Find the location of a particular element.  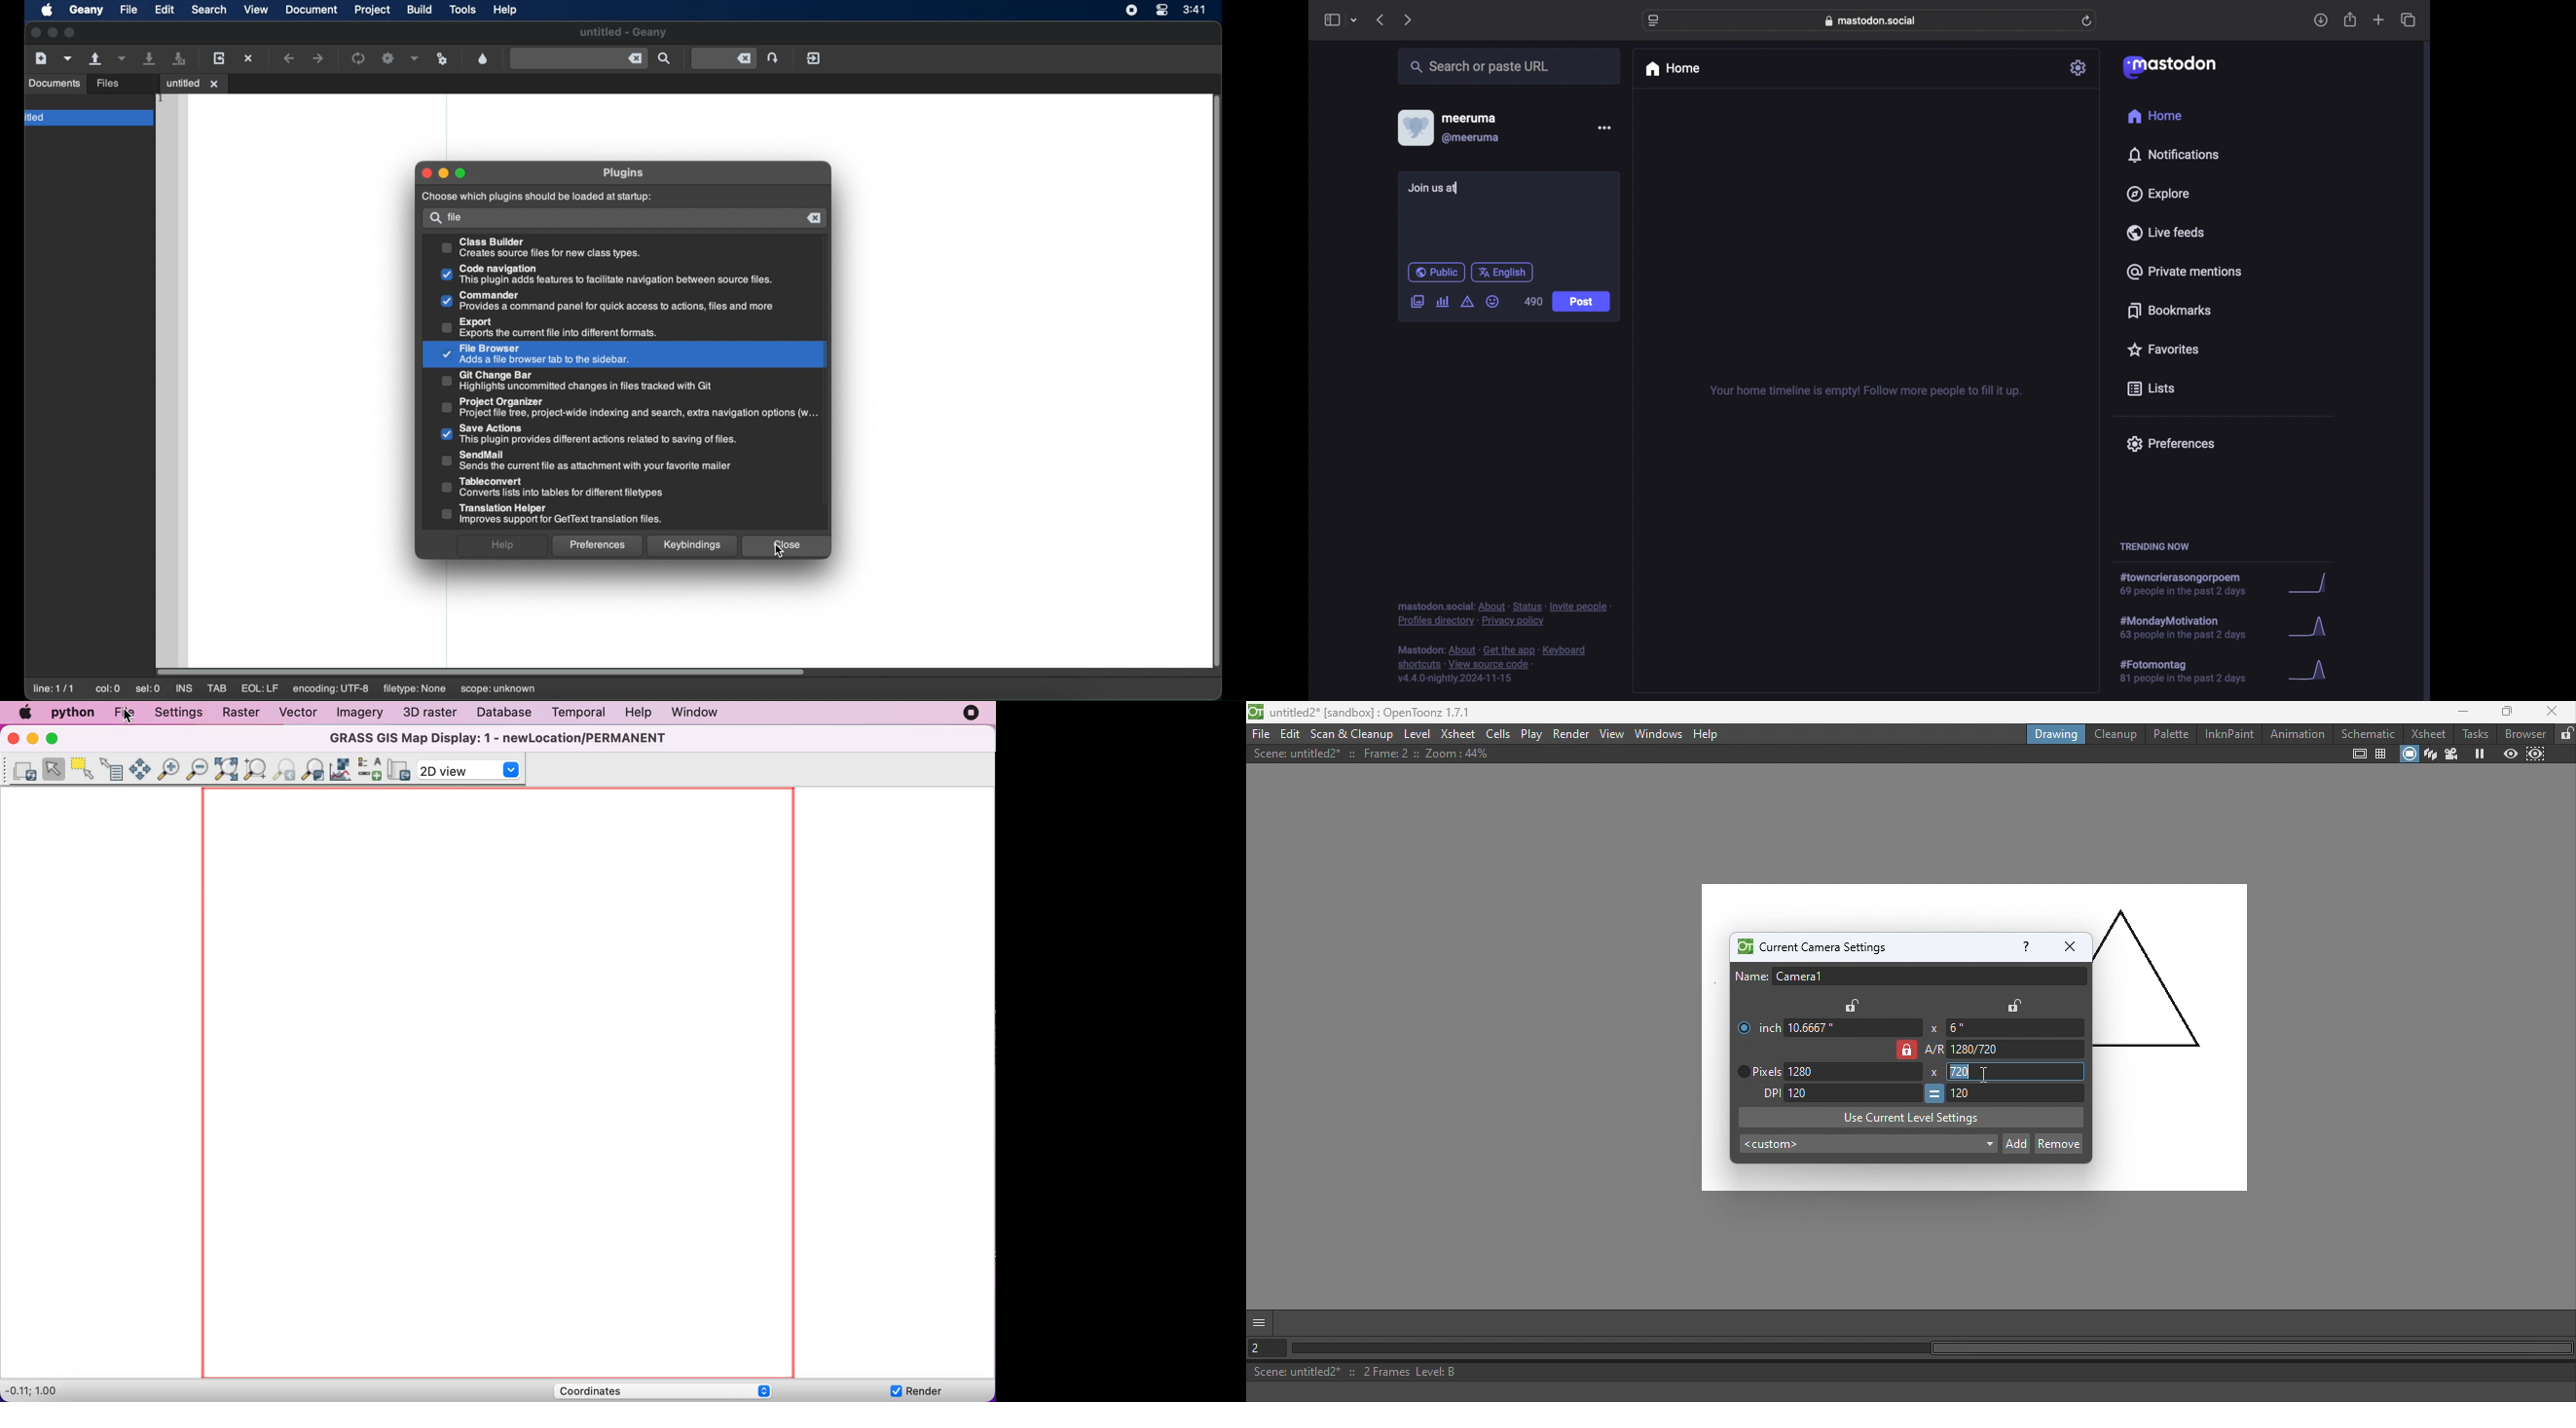

next is located at coordinates (1409, 19).